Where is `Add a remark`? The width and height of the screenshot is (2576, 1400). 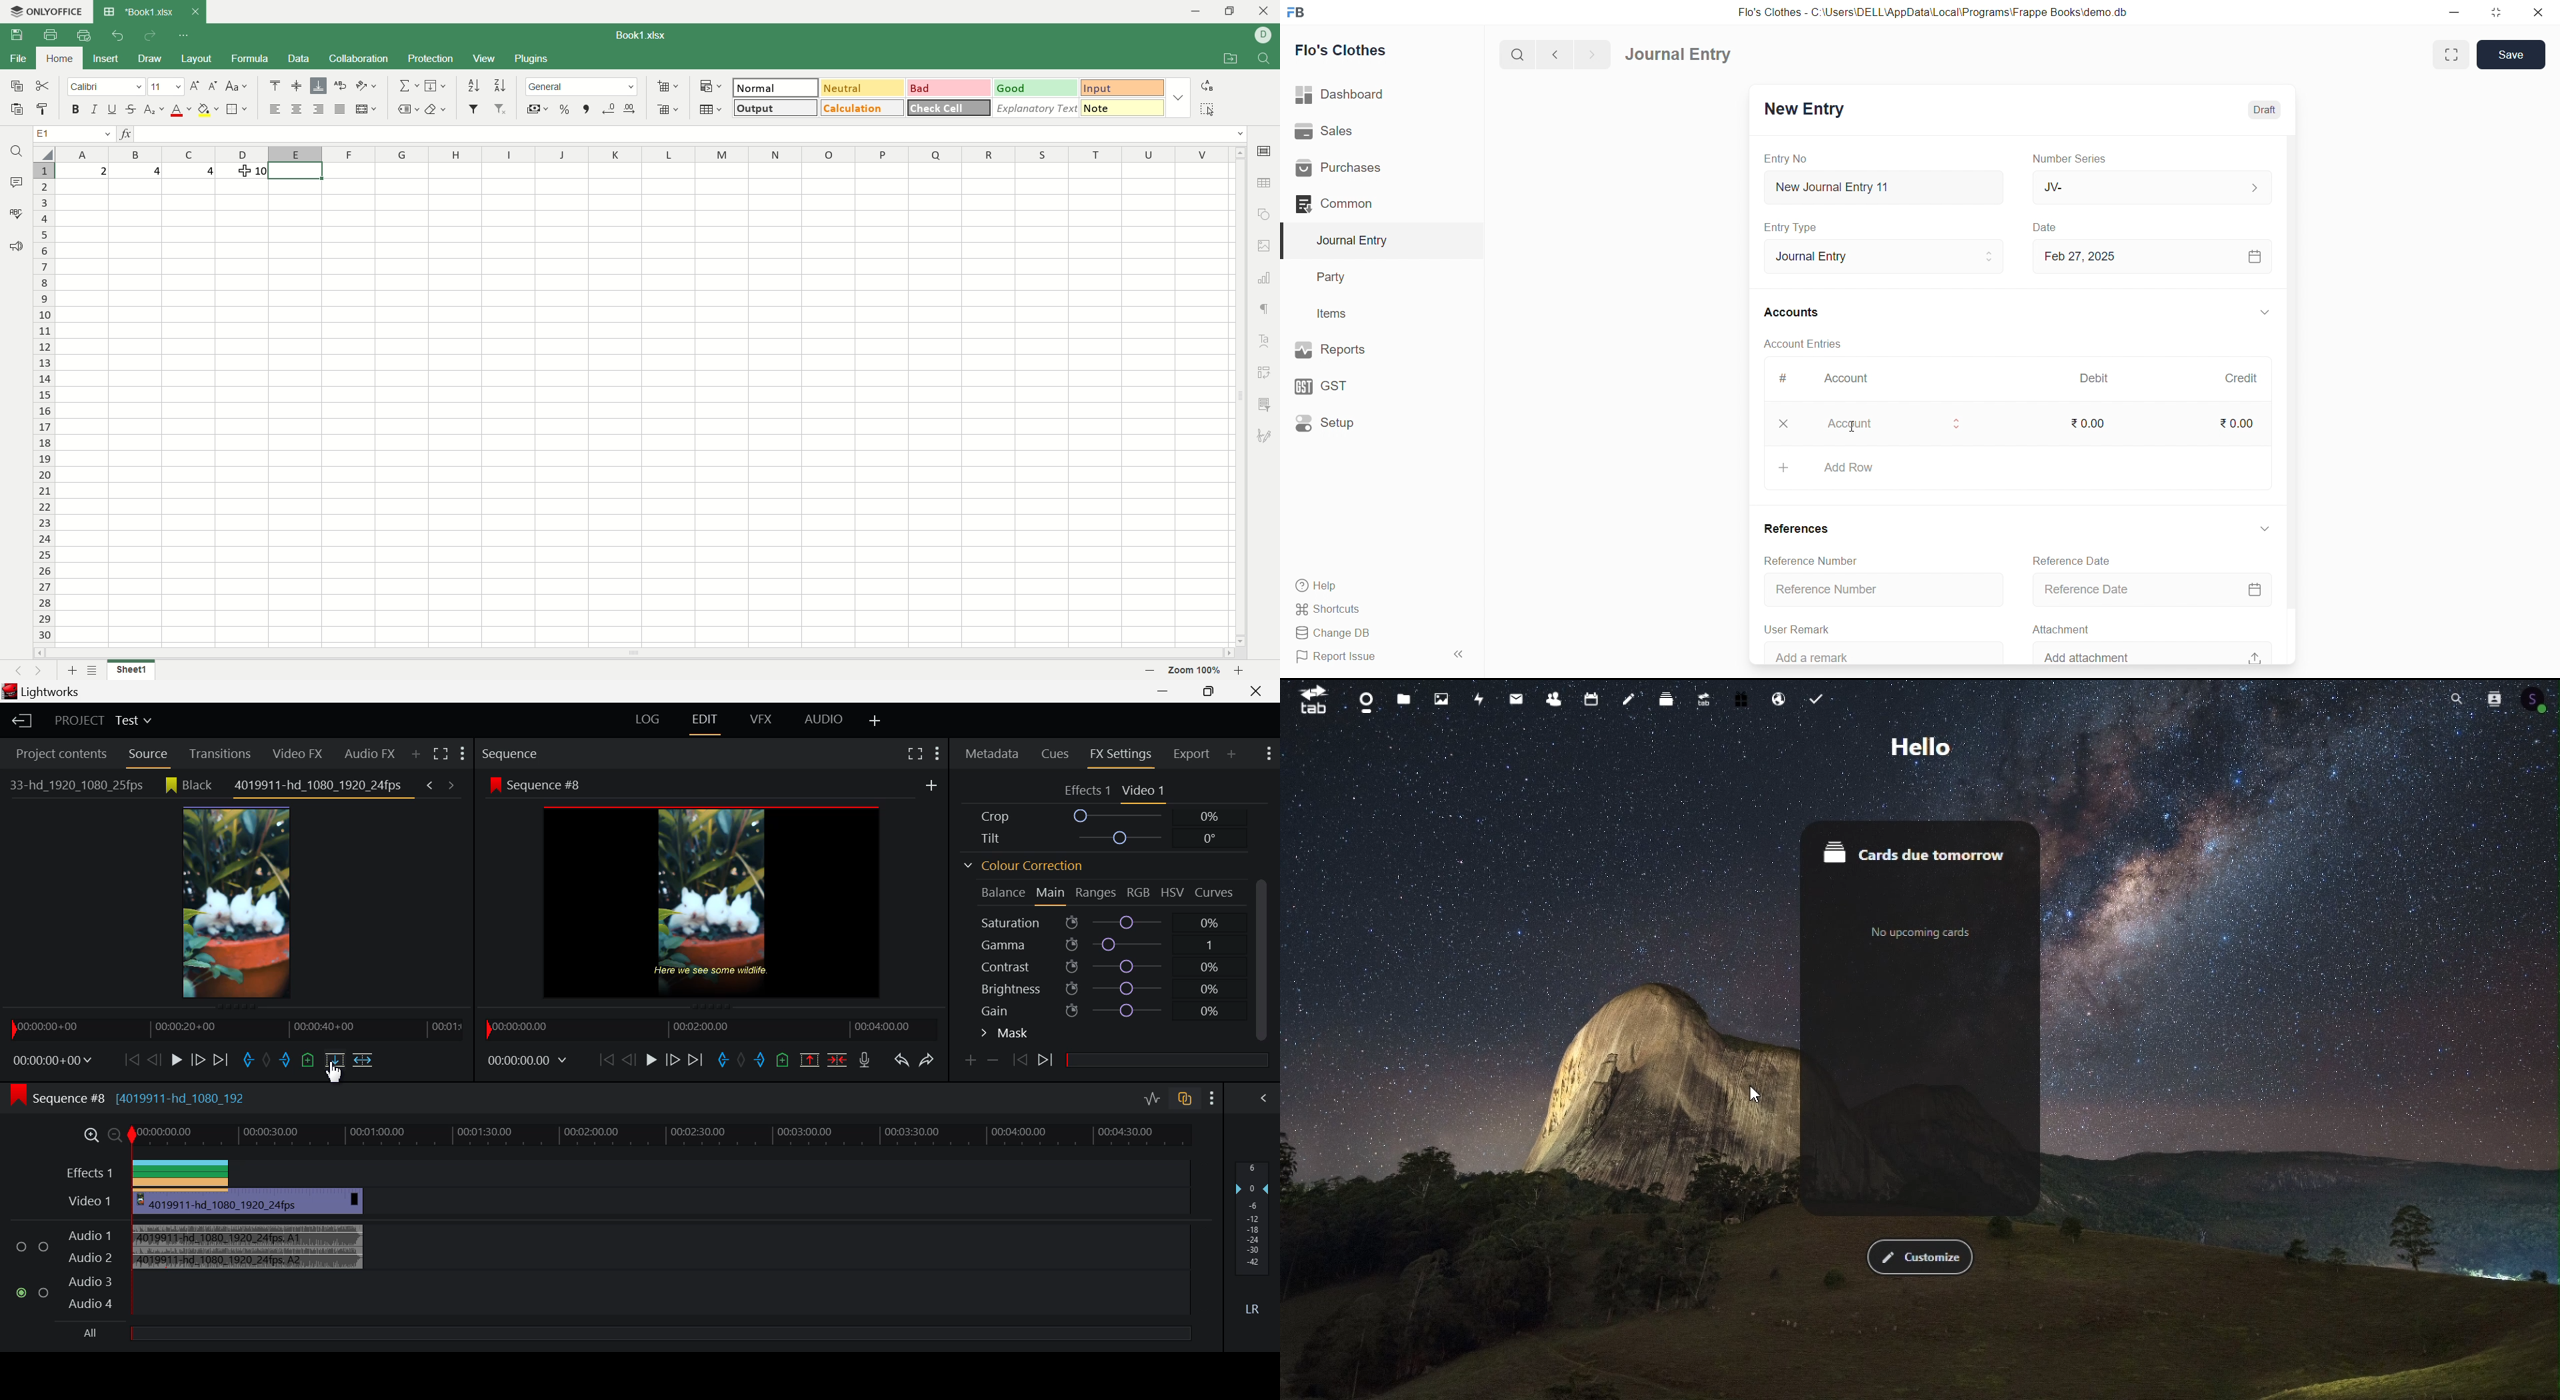 Add a remark is located at coordinates (1881, 653).